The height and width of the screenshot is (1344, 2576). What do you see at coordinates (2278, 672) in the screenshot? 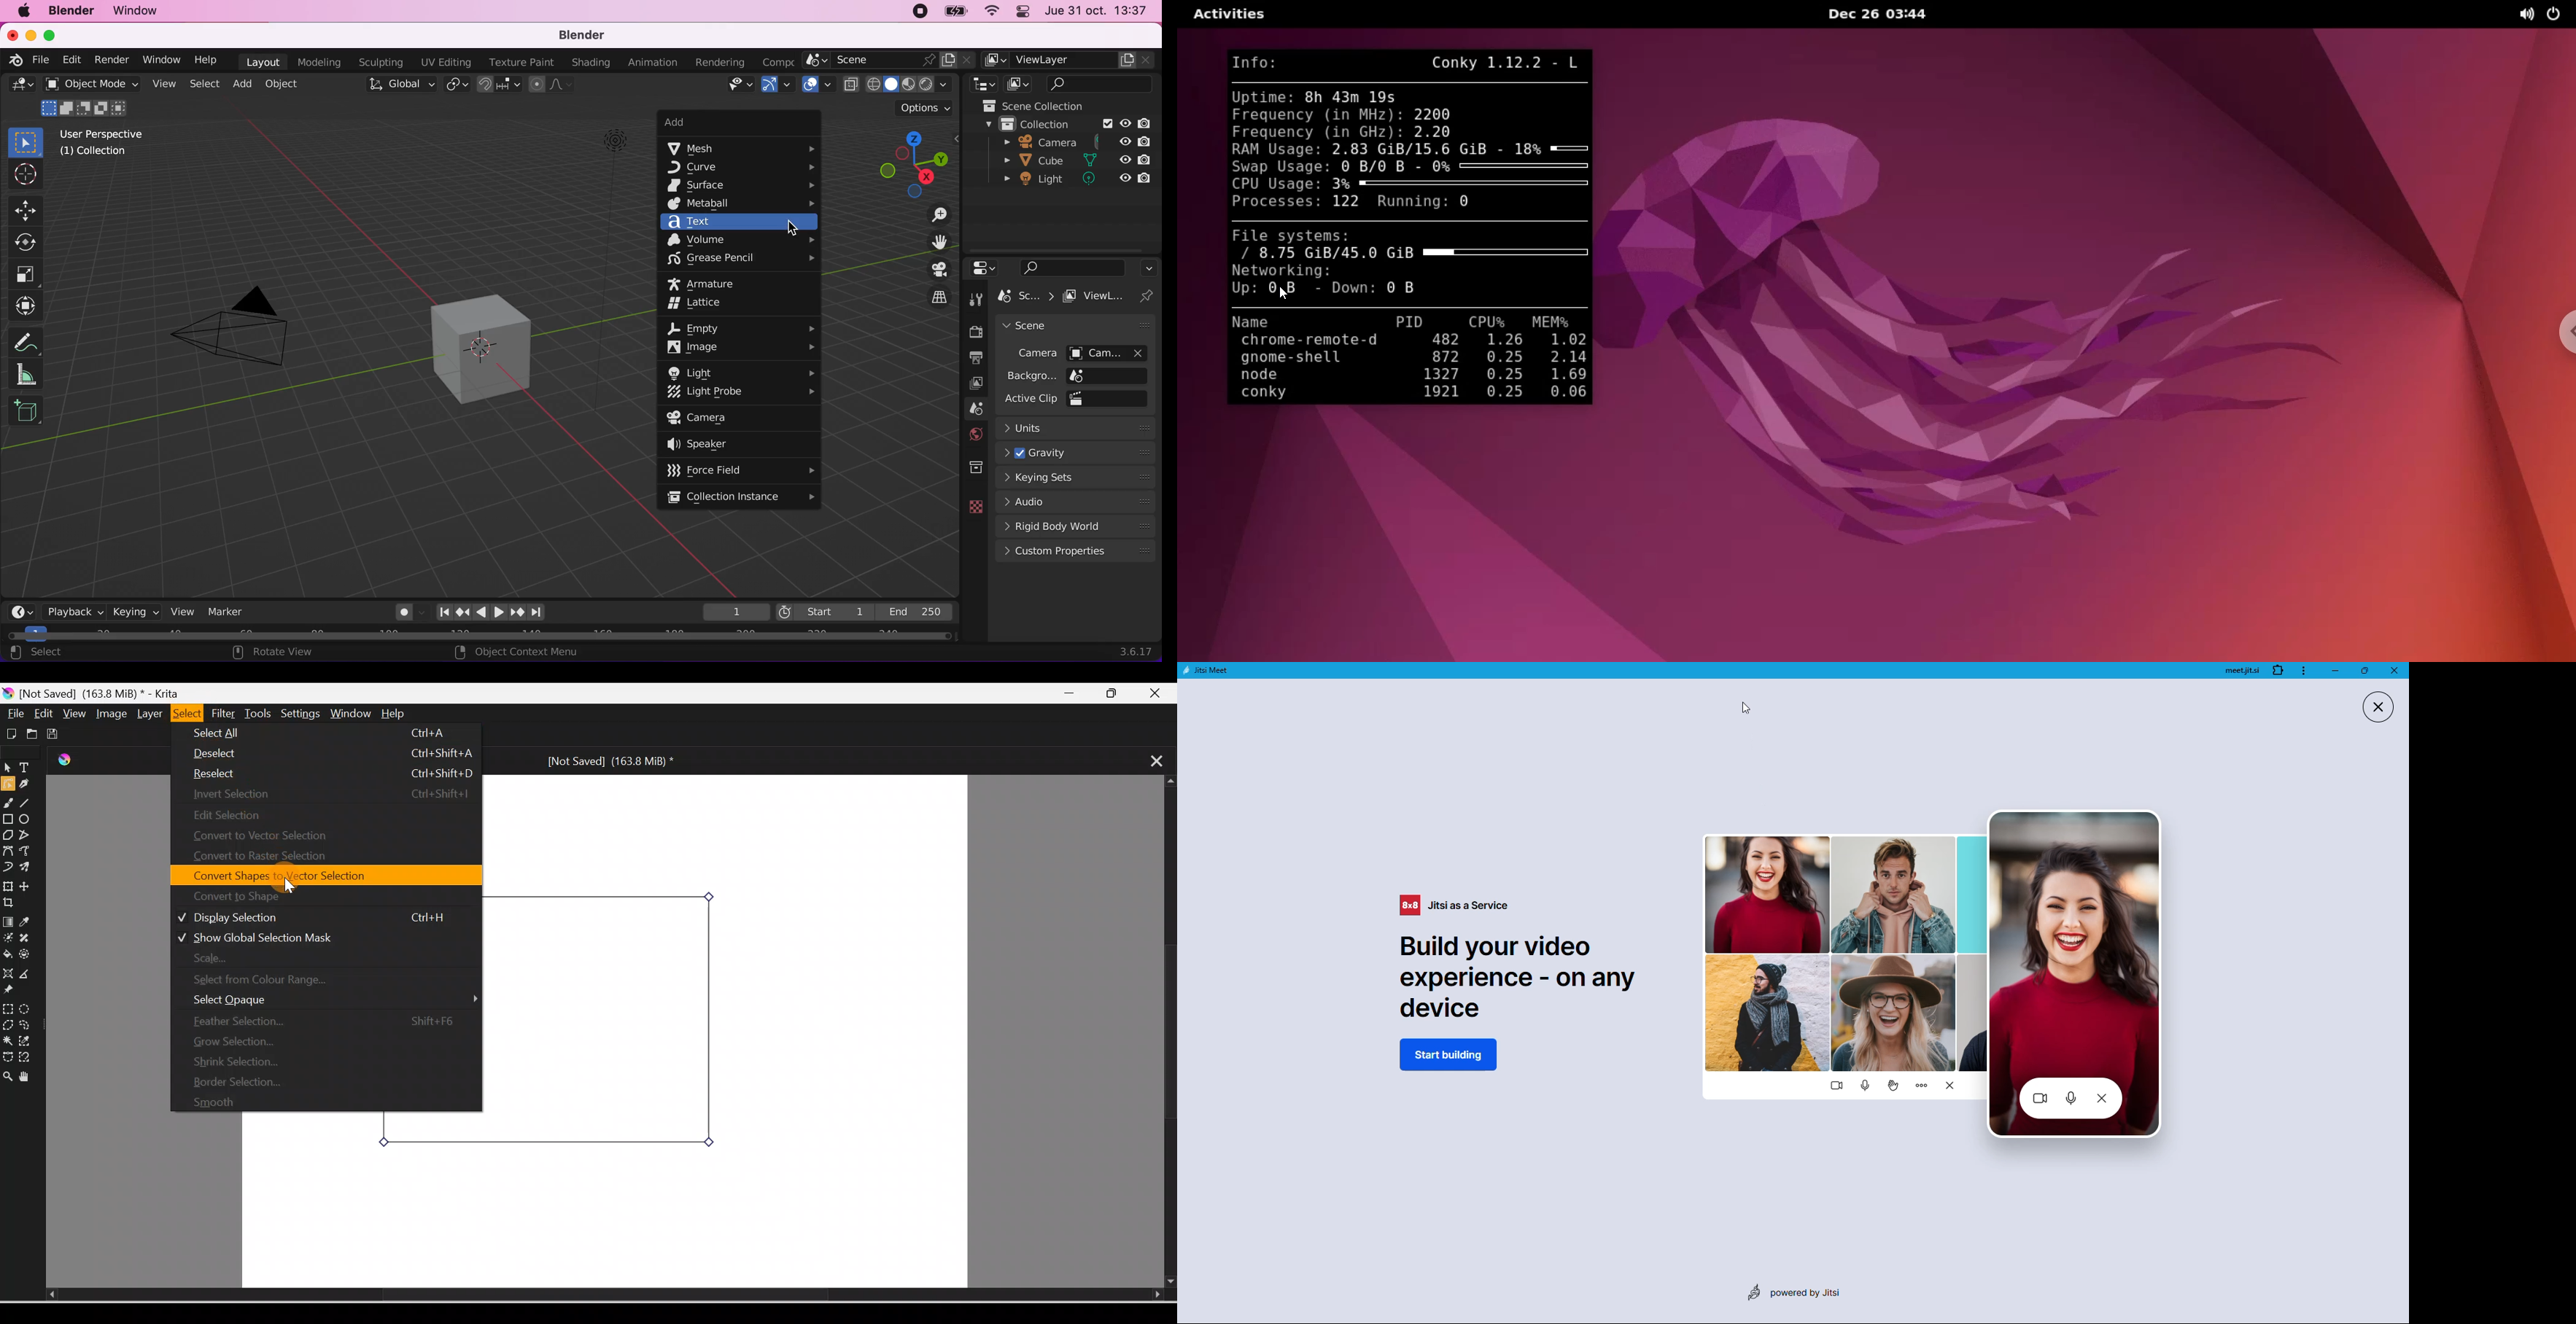
I see `extension` at bounding box center [2278, 672].